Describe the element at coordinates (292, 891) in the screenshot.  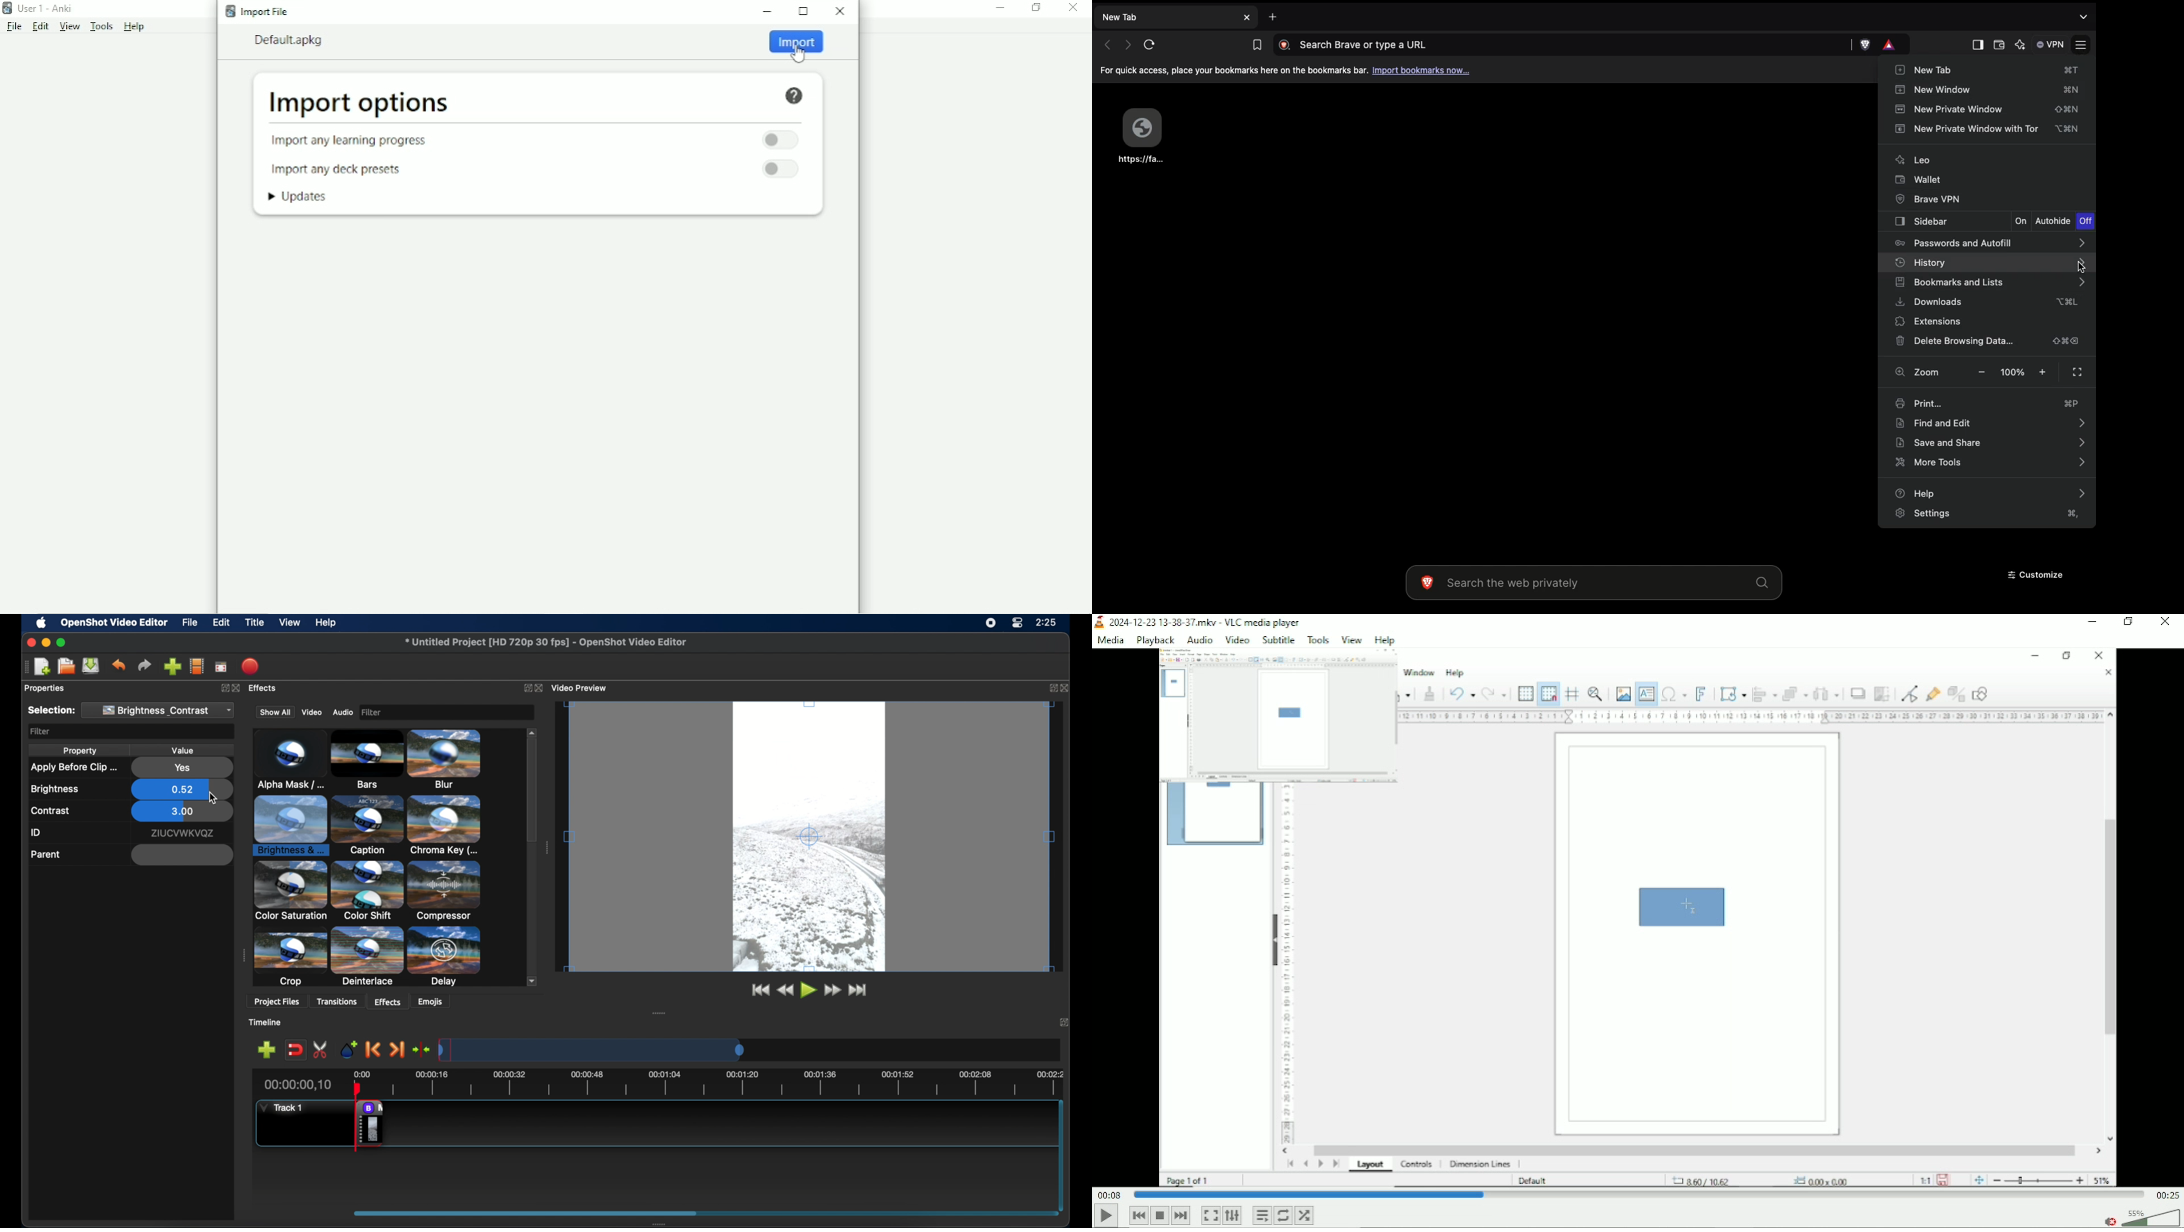
I see `crop` at that location.